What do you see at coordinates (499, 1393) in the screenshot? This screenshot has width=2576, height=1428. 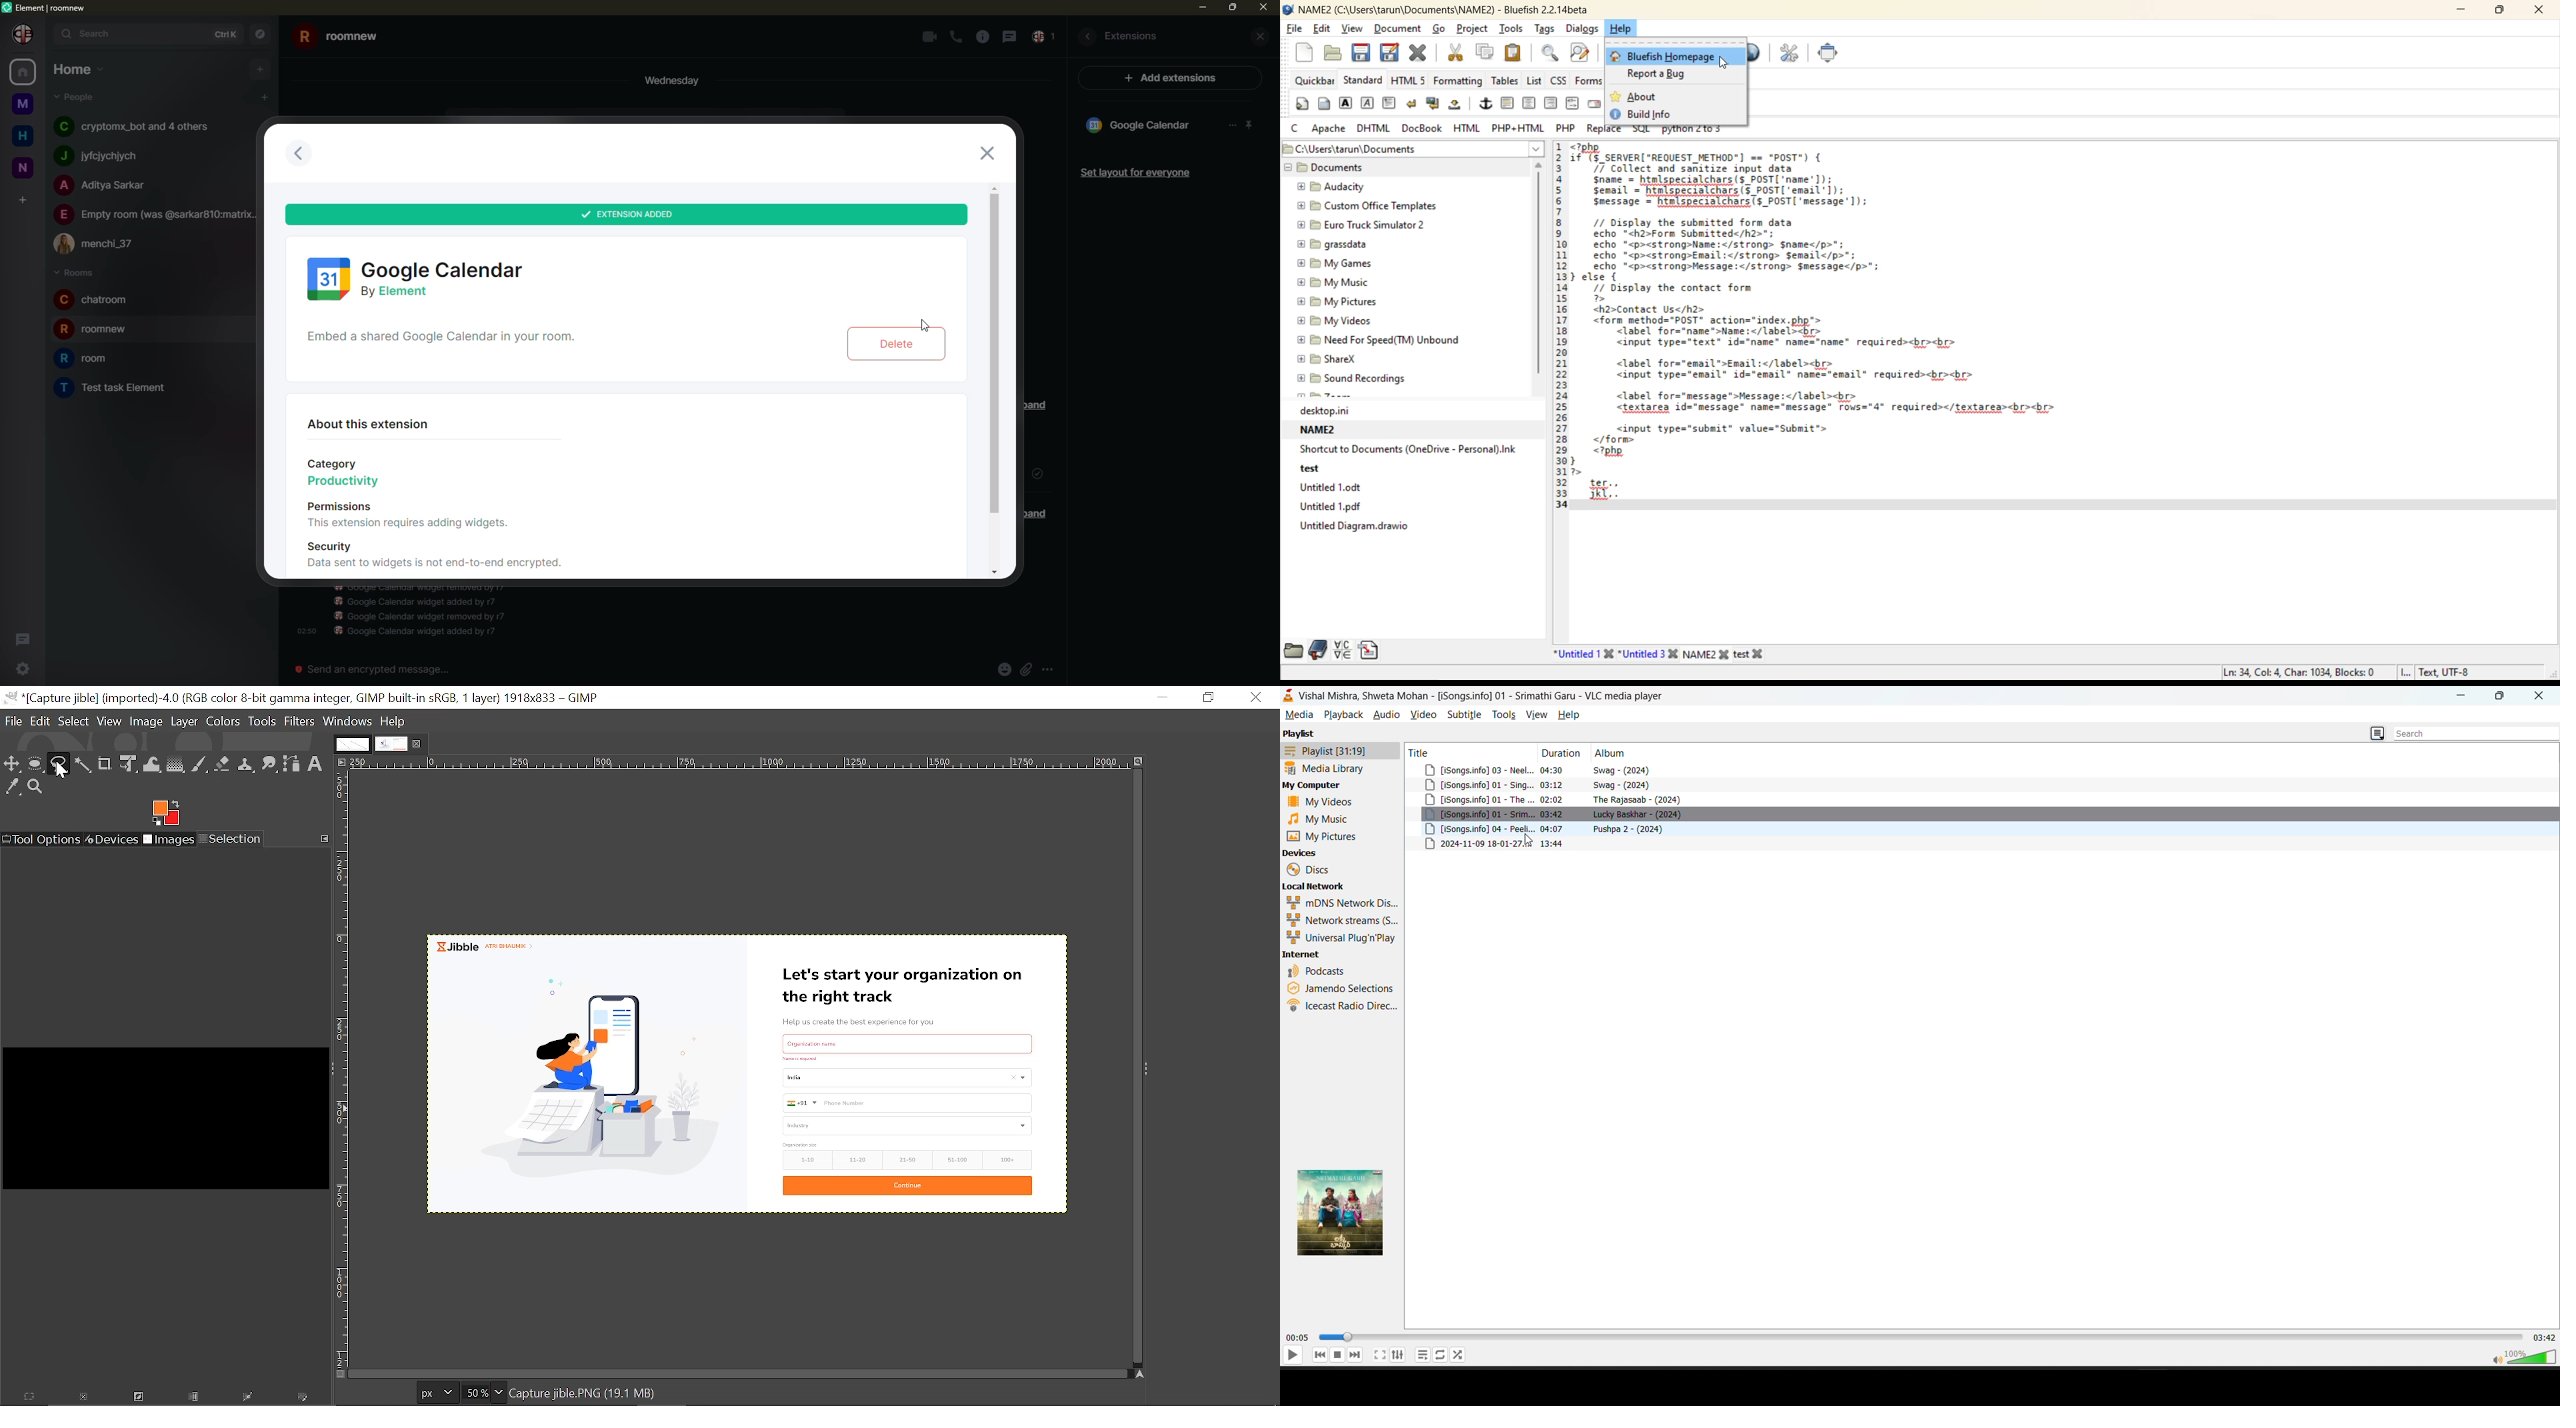 I see `Zoom options` at bounding box center [499, 1393].